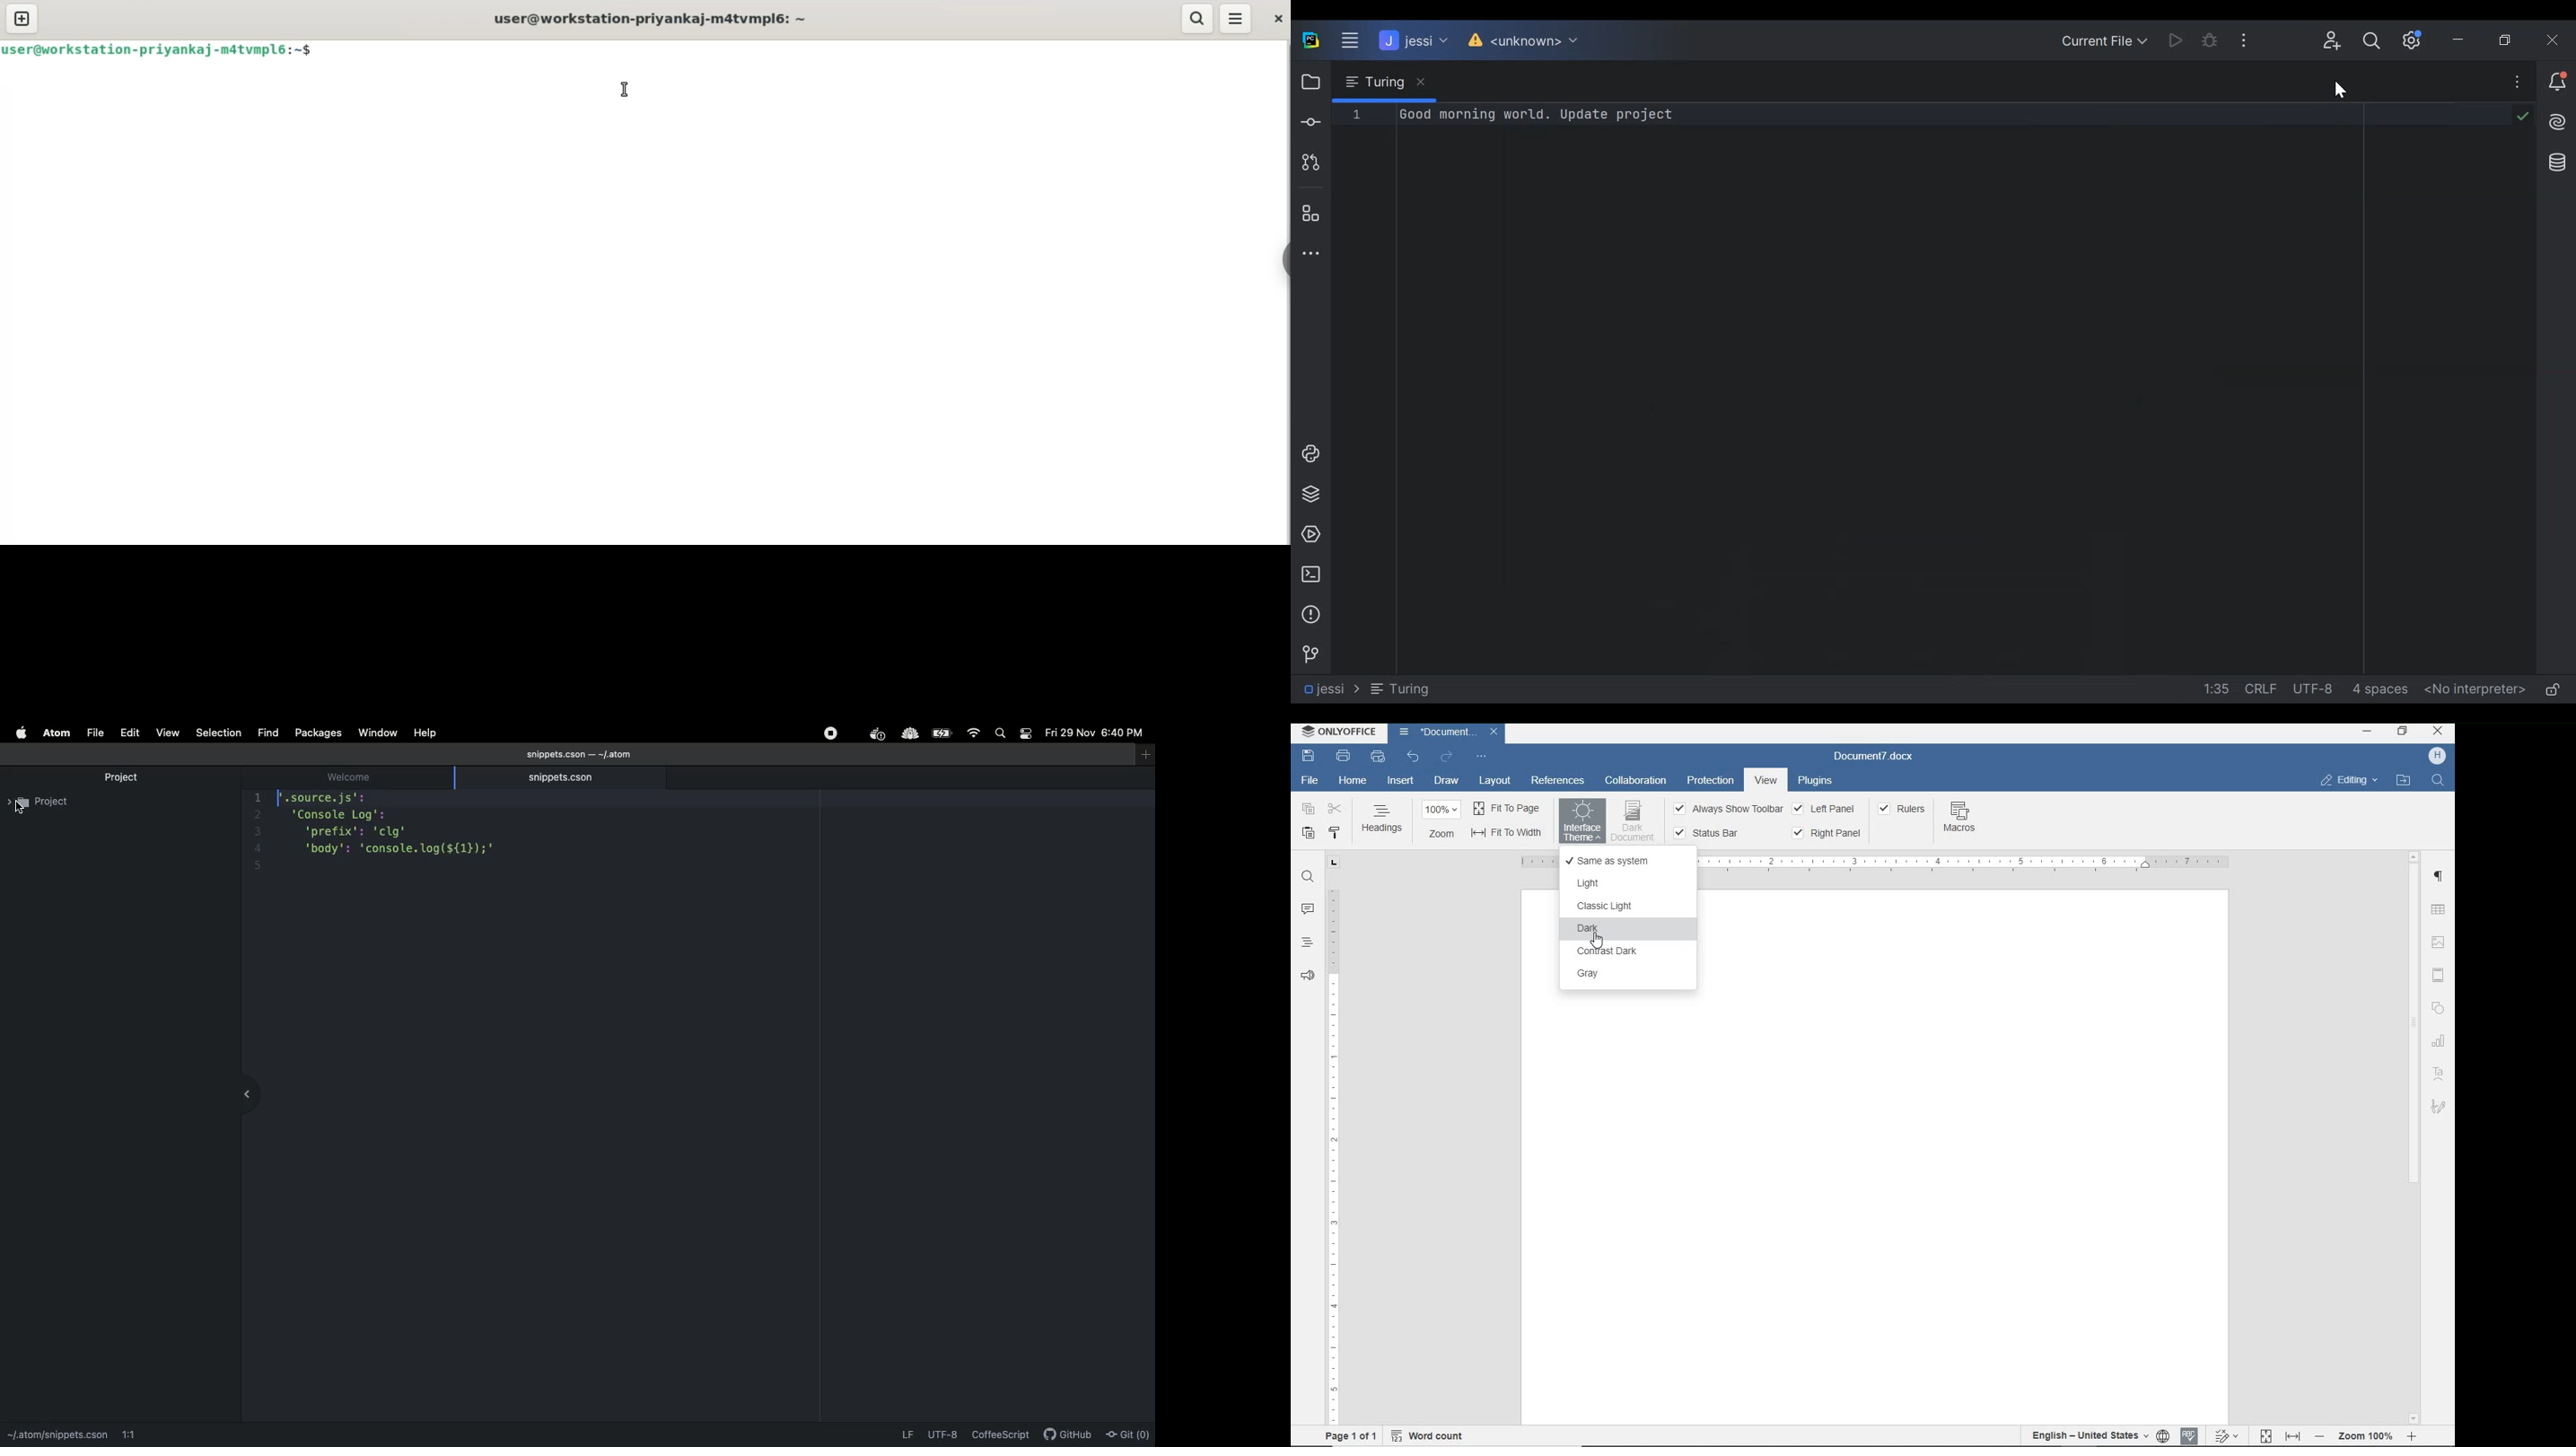 The width and height of the screenshot is (2576, 1456). I want to click on new tab, so click(22, 18).